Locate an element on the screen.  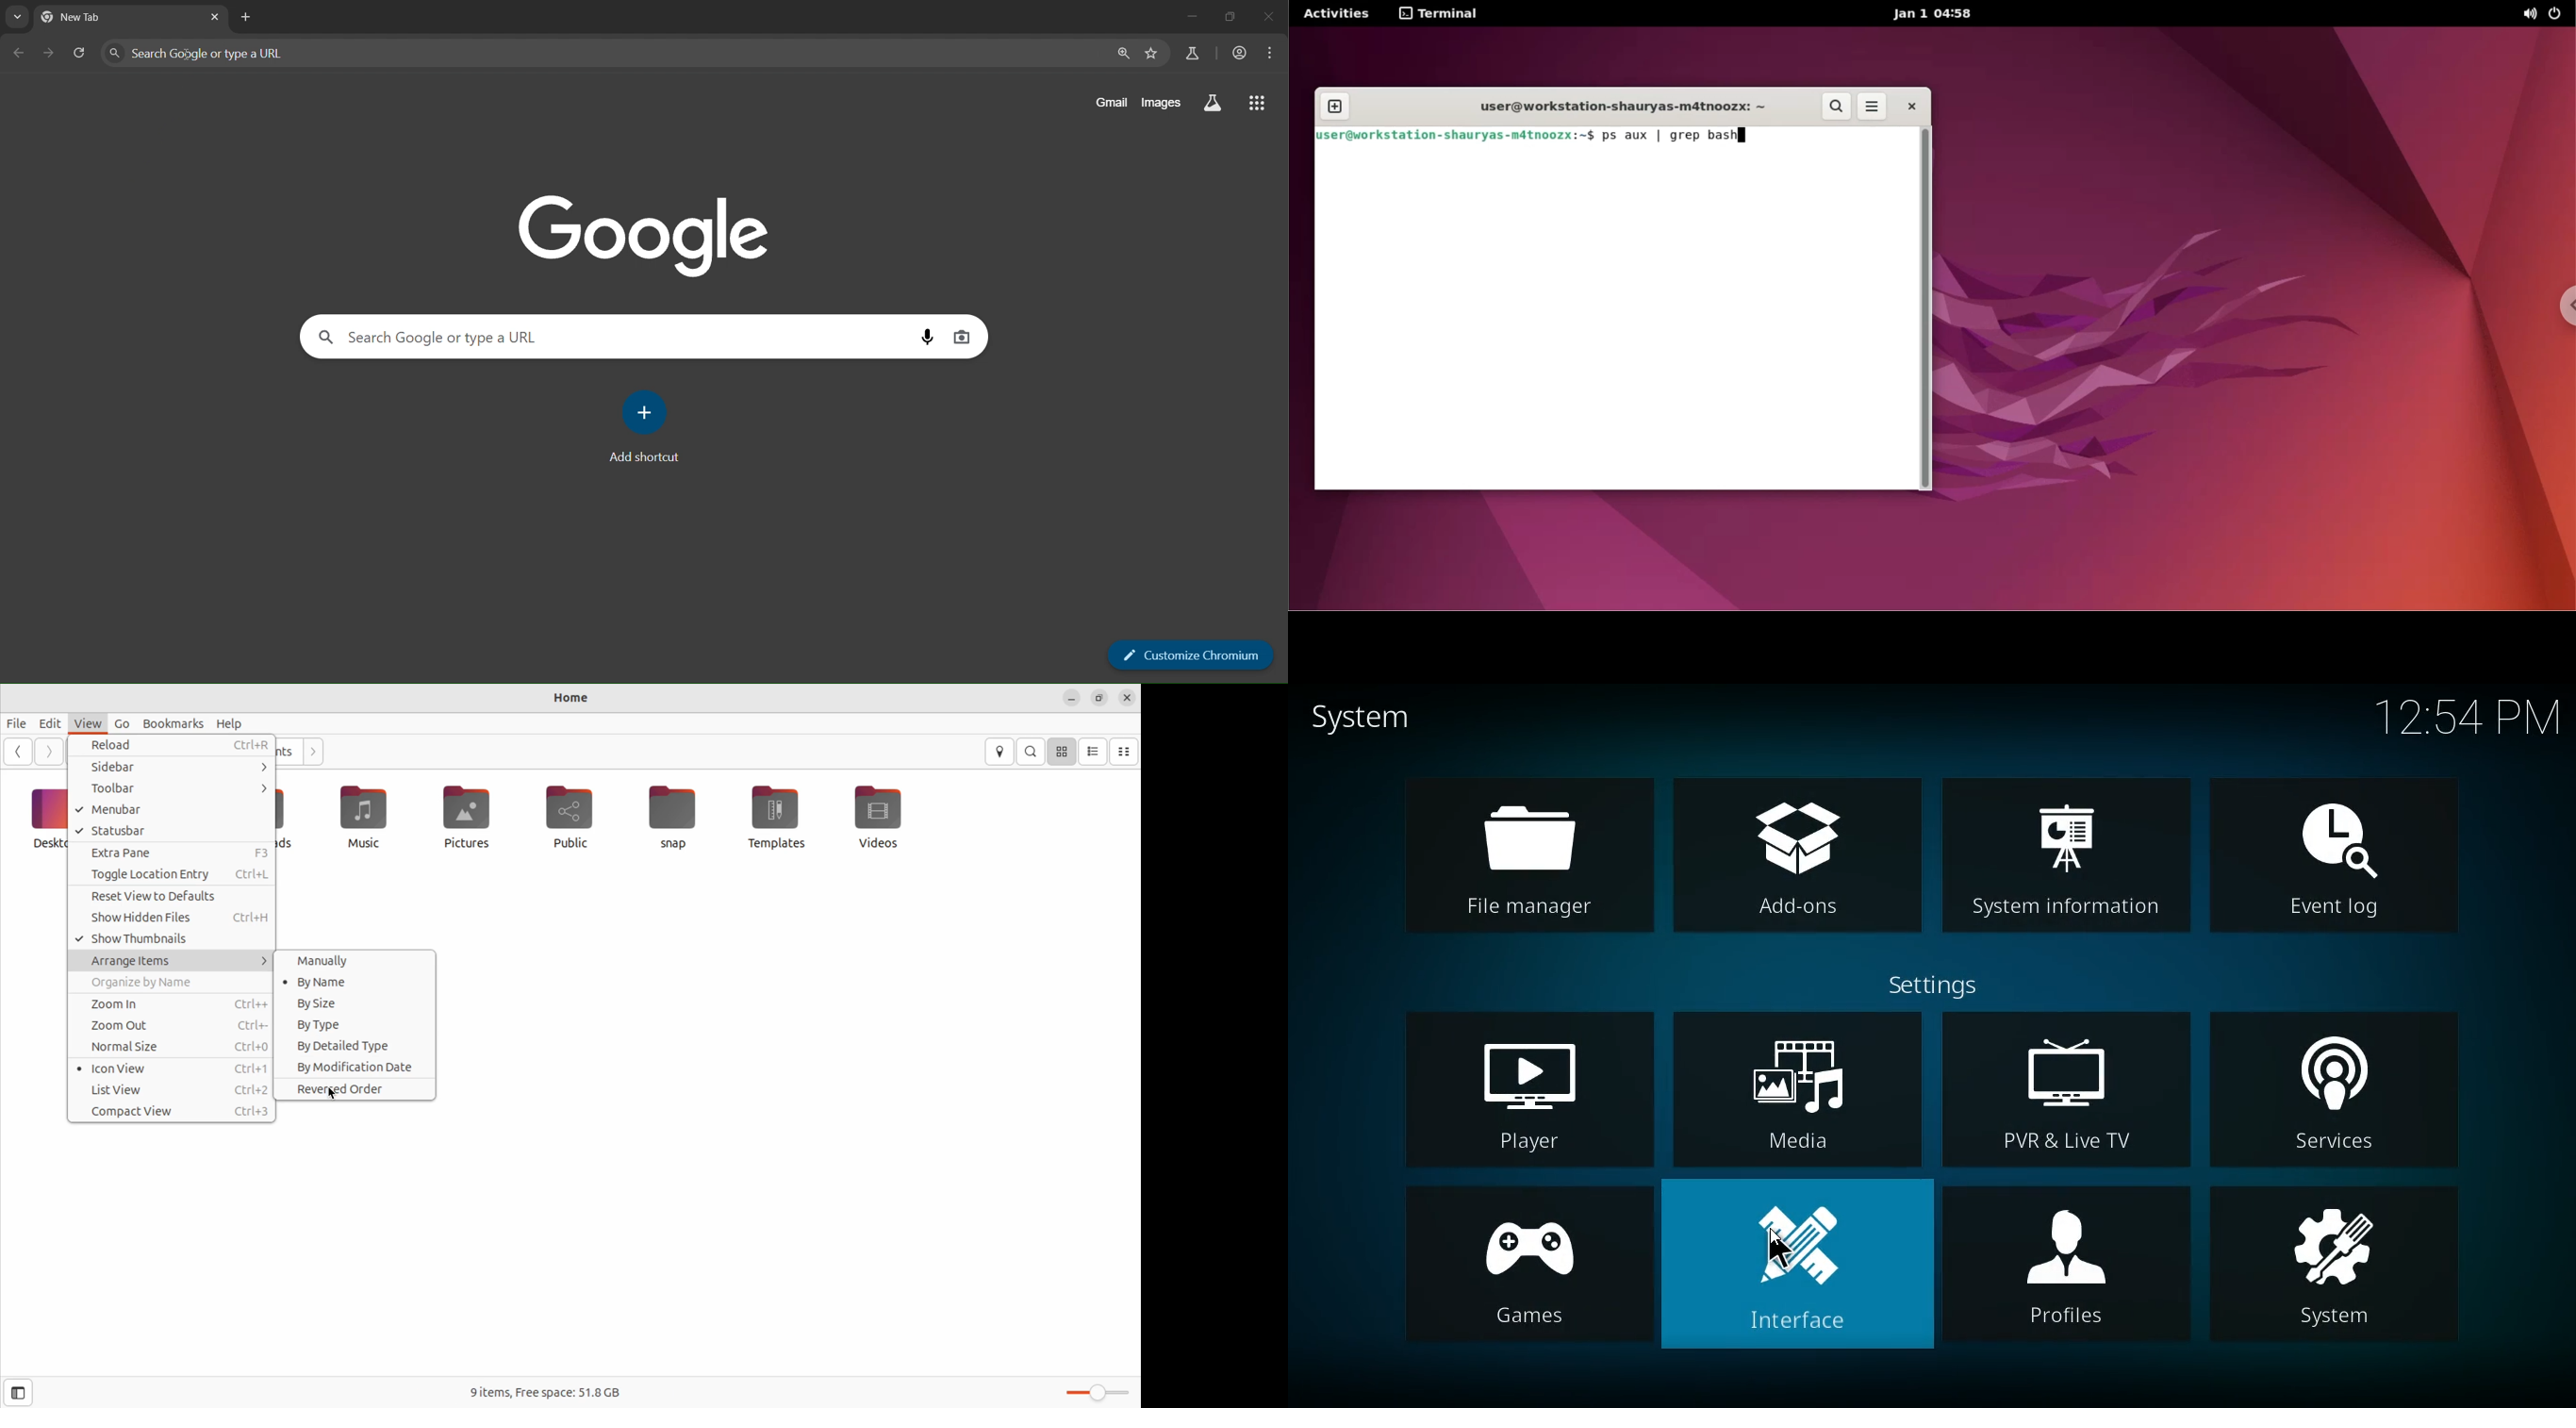
resize is located at coordinates (1101, 698).